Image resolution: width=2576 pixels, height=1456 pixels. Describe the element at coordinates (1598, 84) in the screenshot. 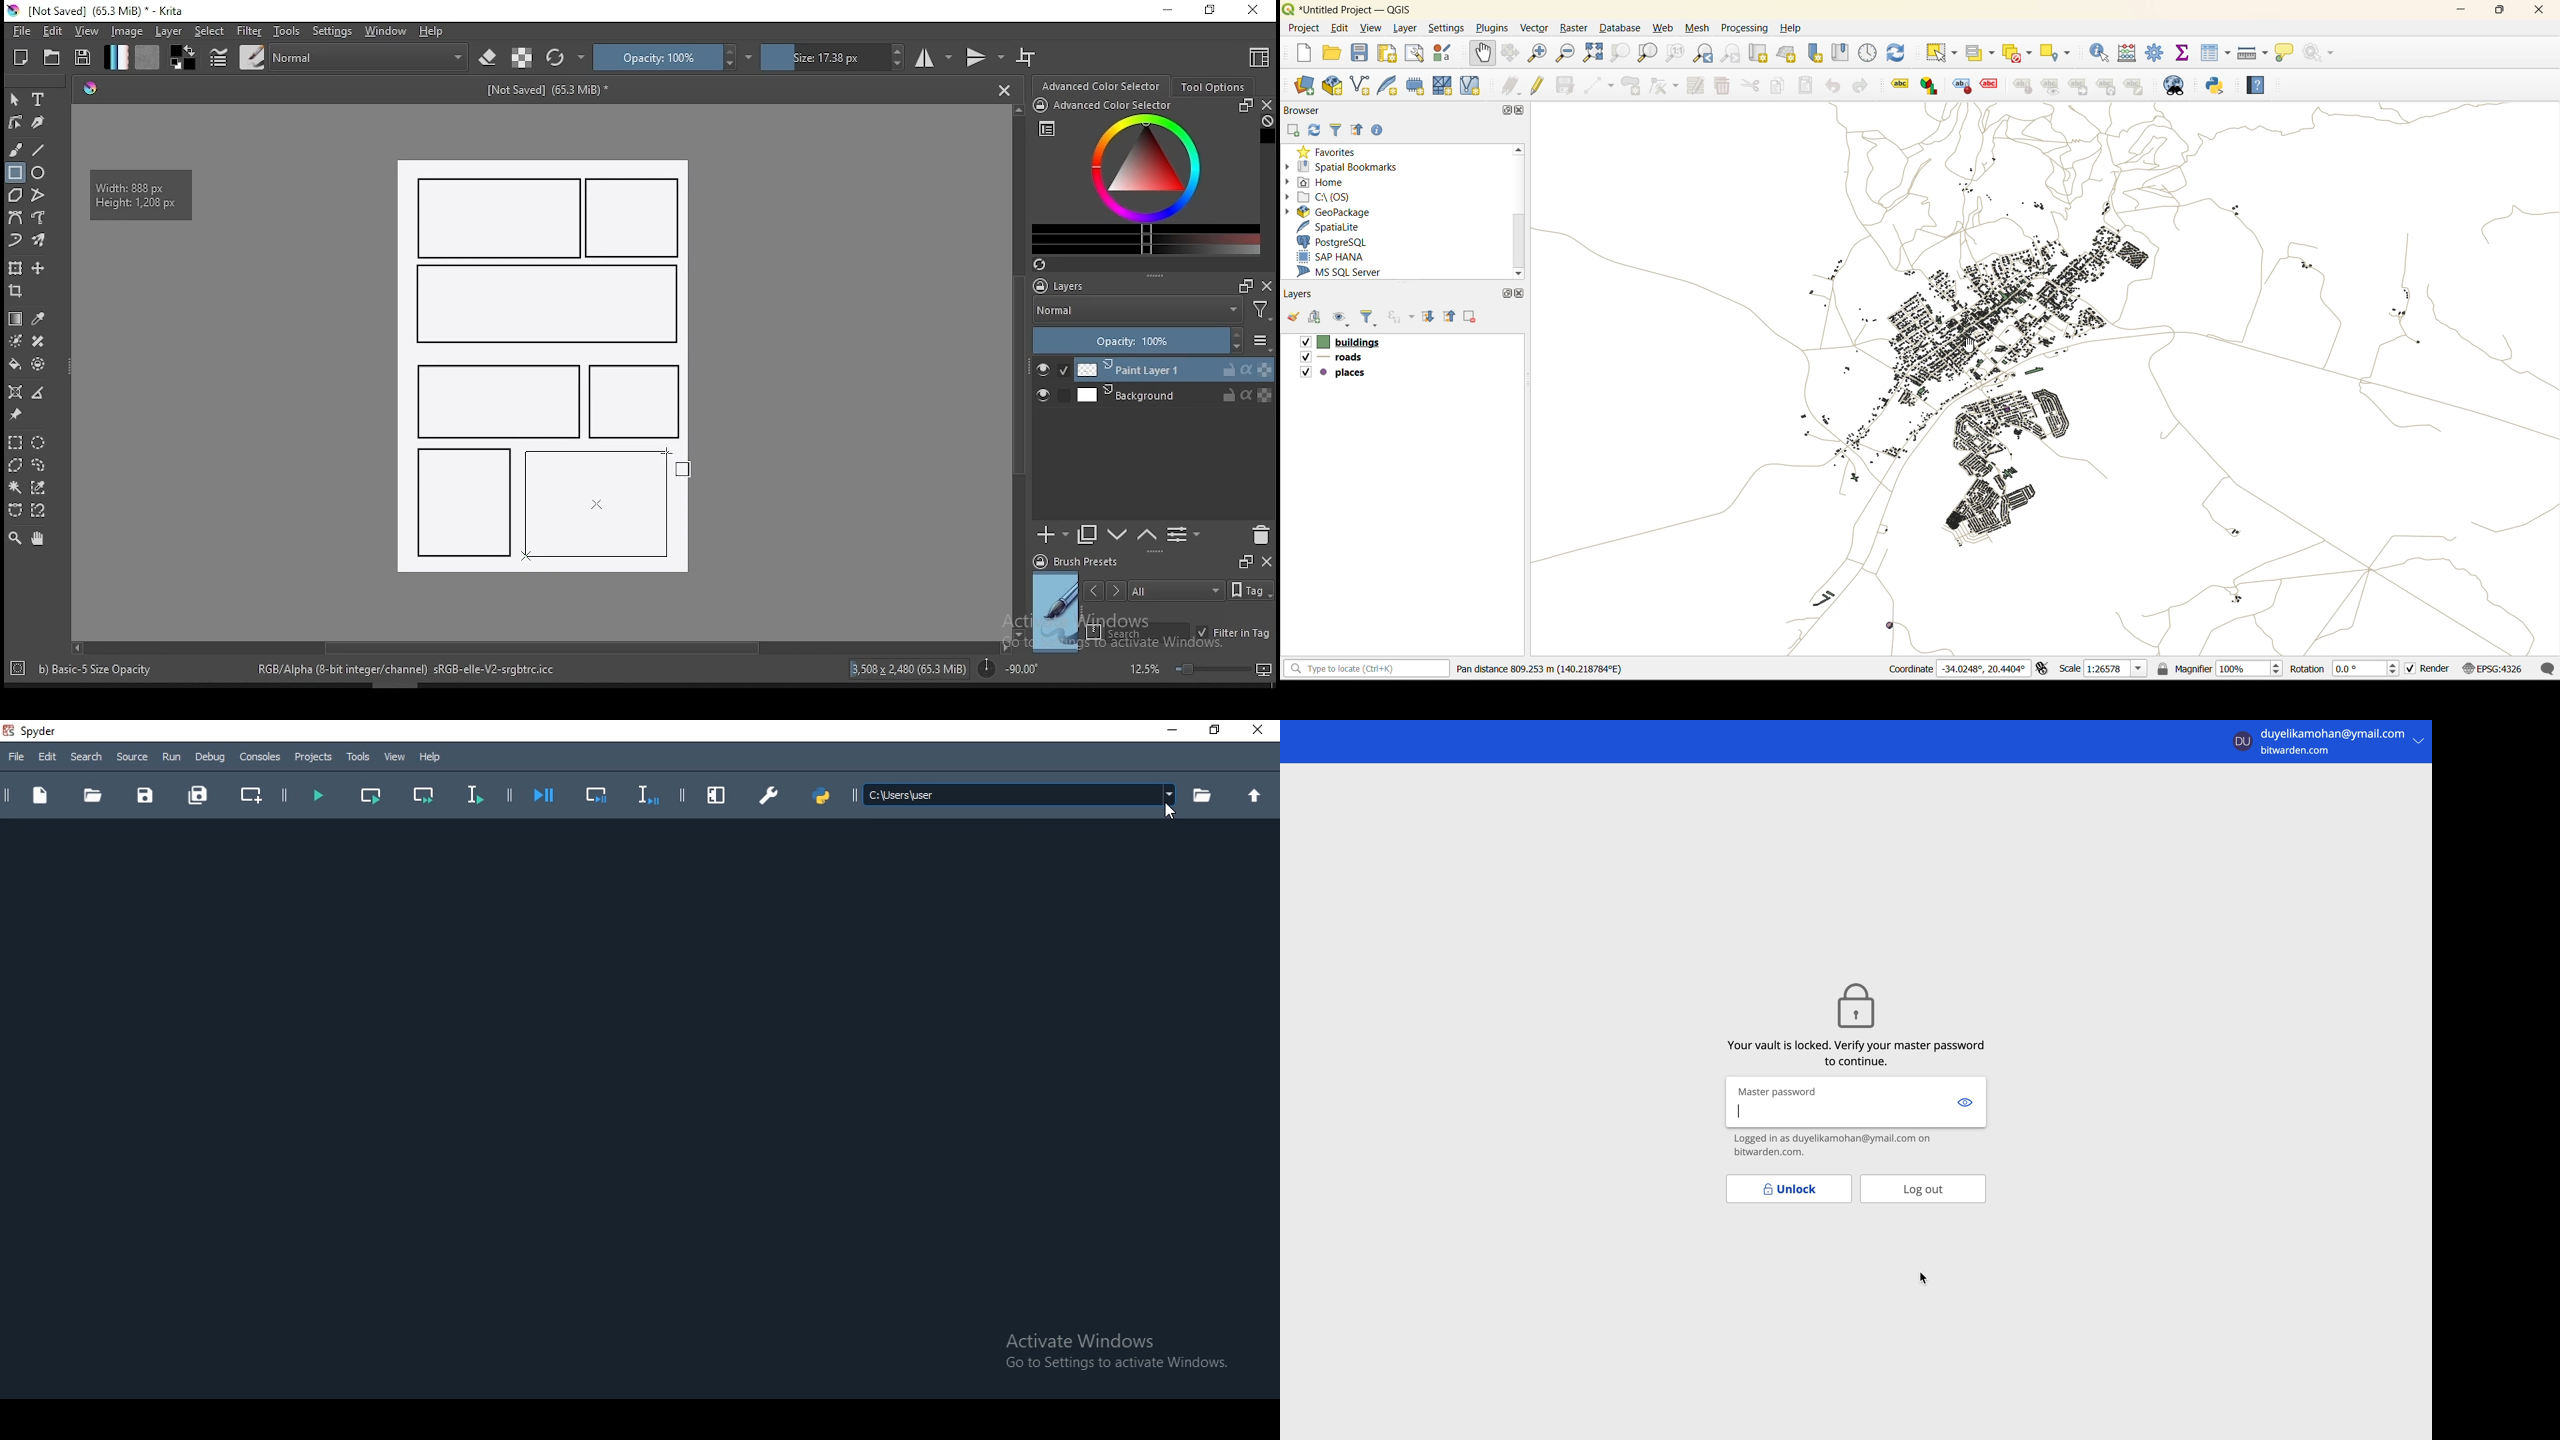

I see `digitize` at that location.